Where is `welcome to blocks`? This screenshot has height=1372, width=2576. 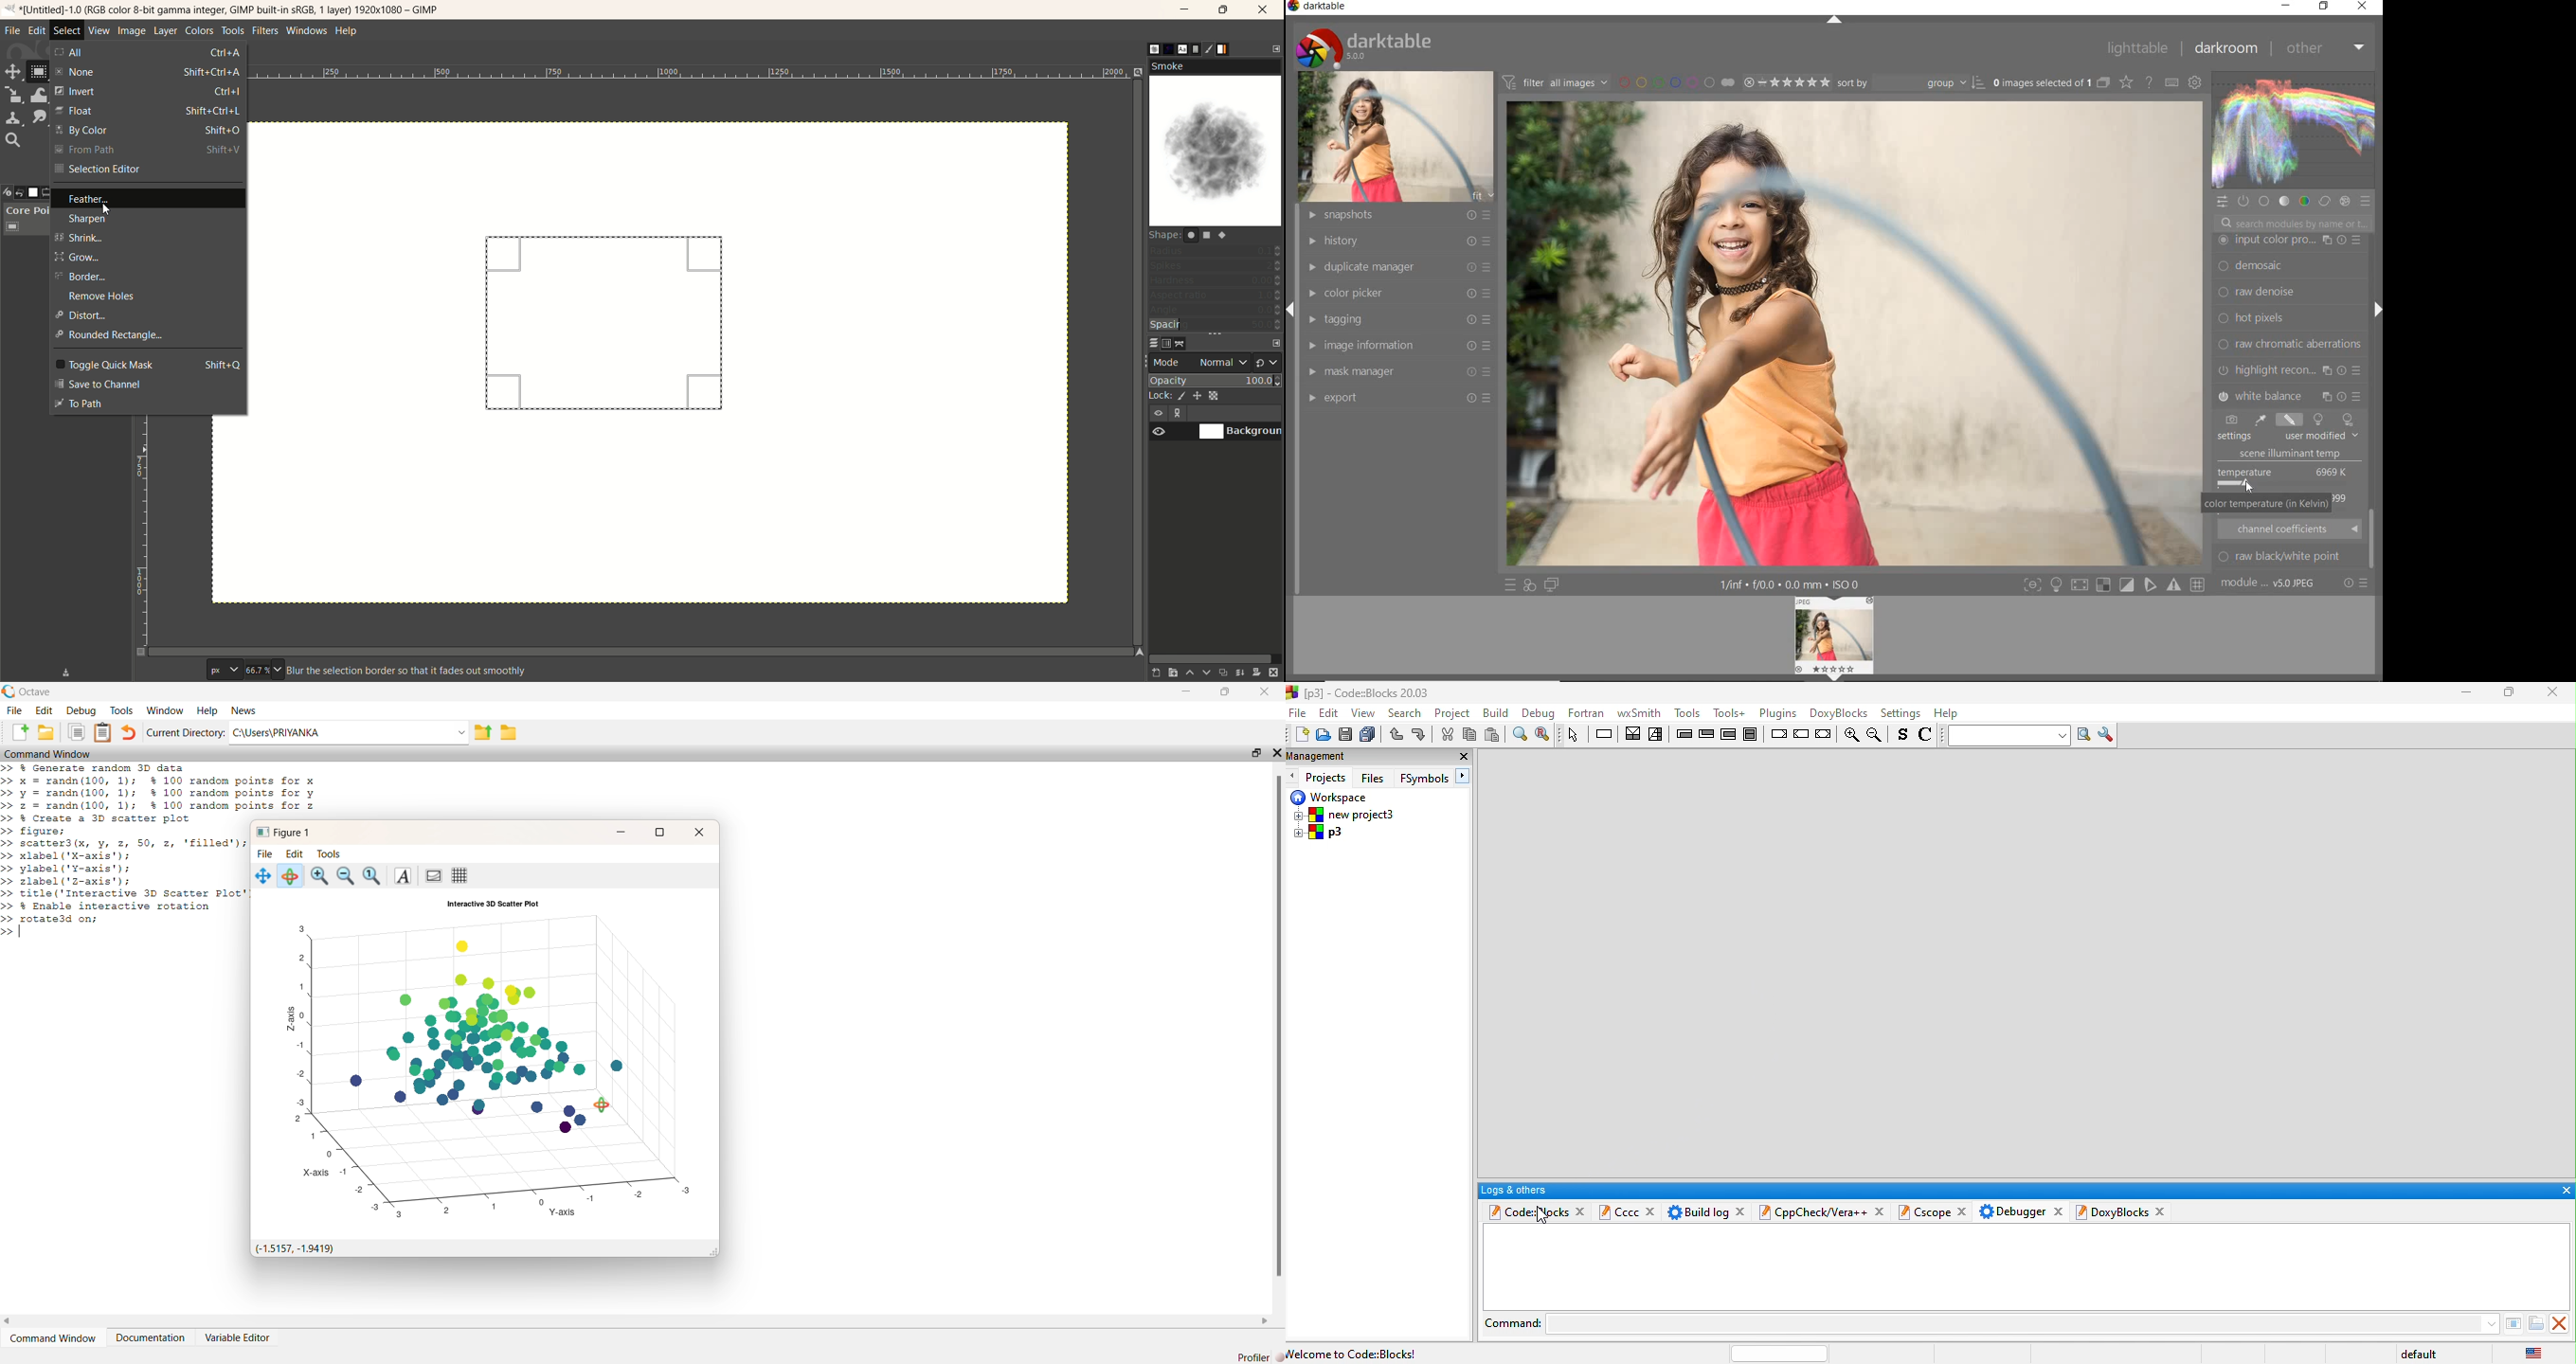
welcome to blocks is located at coordinates (1394, 1352).